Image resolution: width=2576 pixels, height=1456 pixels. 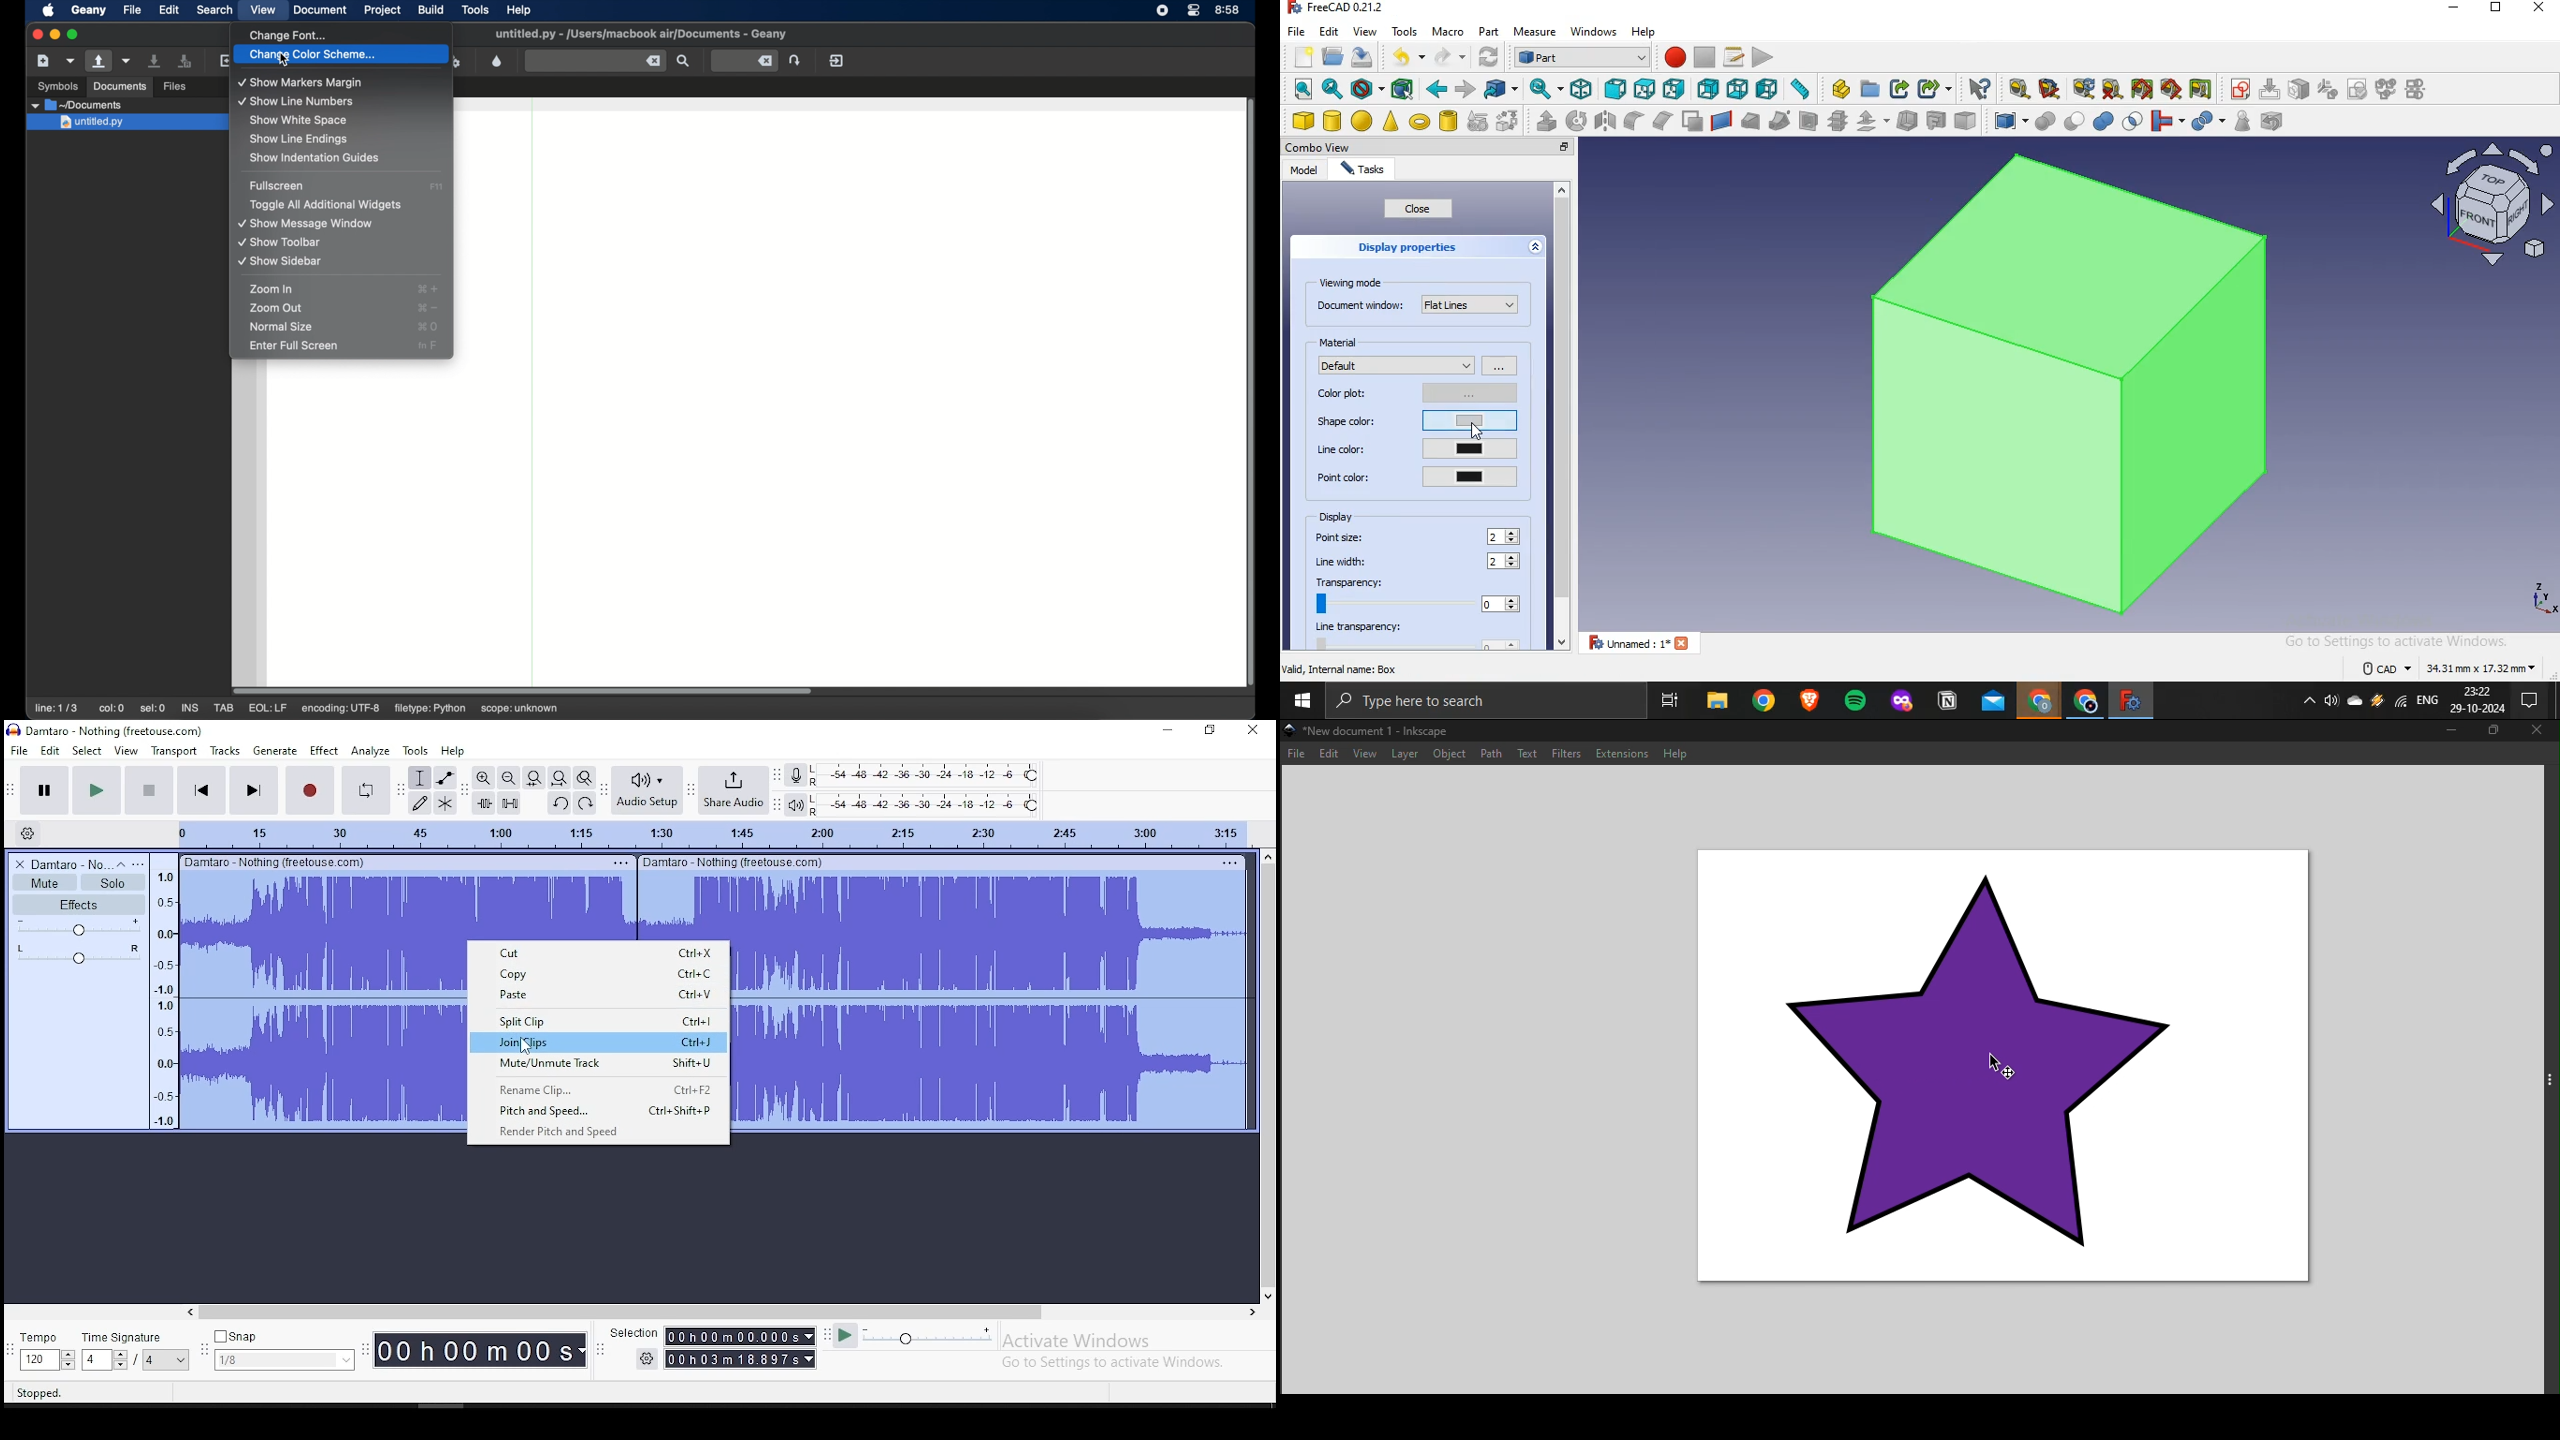 What do you see at coordinates (1615, 89) in the screenshot?
I see `front` at bounding box center [1615, 89].